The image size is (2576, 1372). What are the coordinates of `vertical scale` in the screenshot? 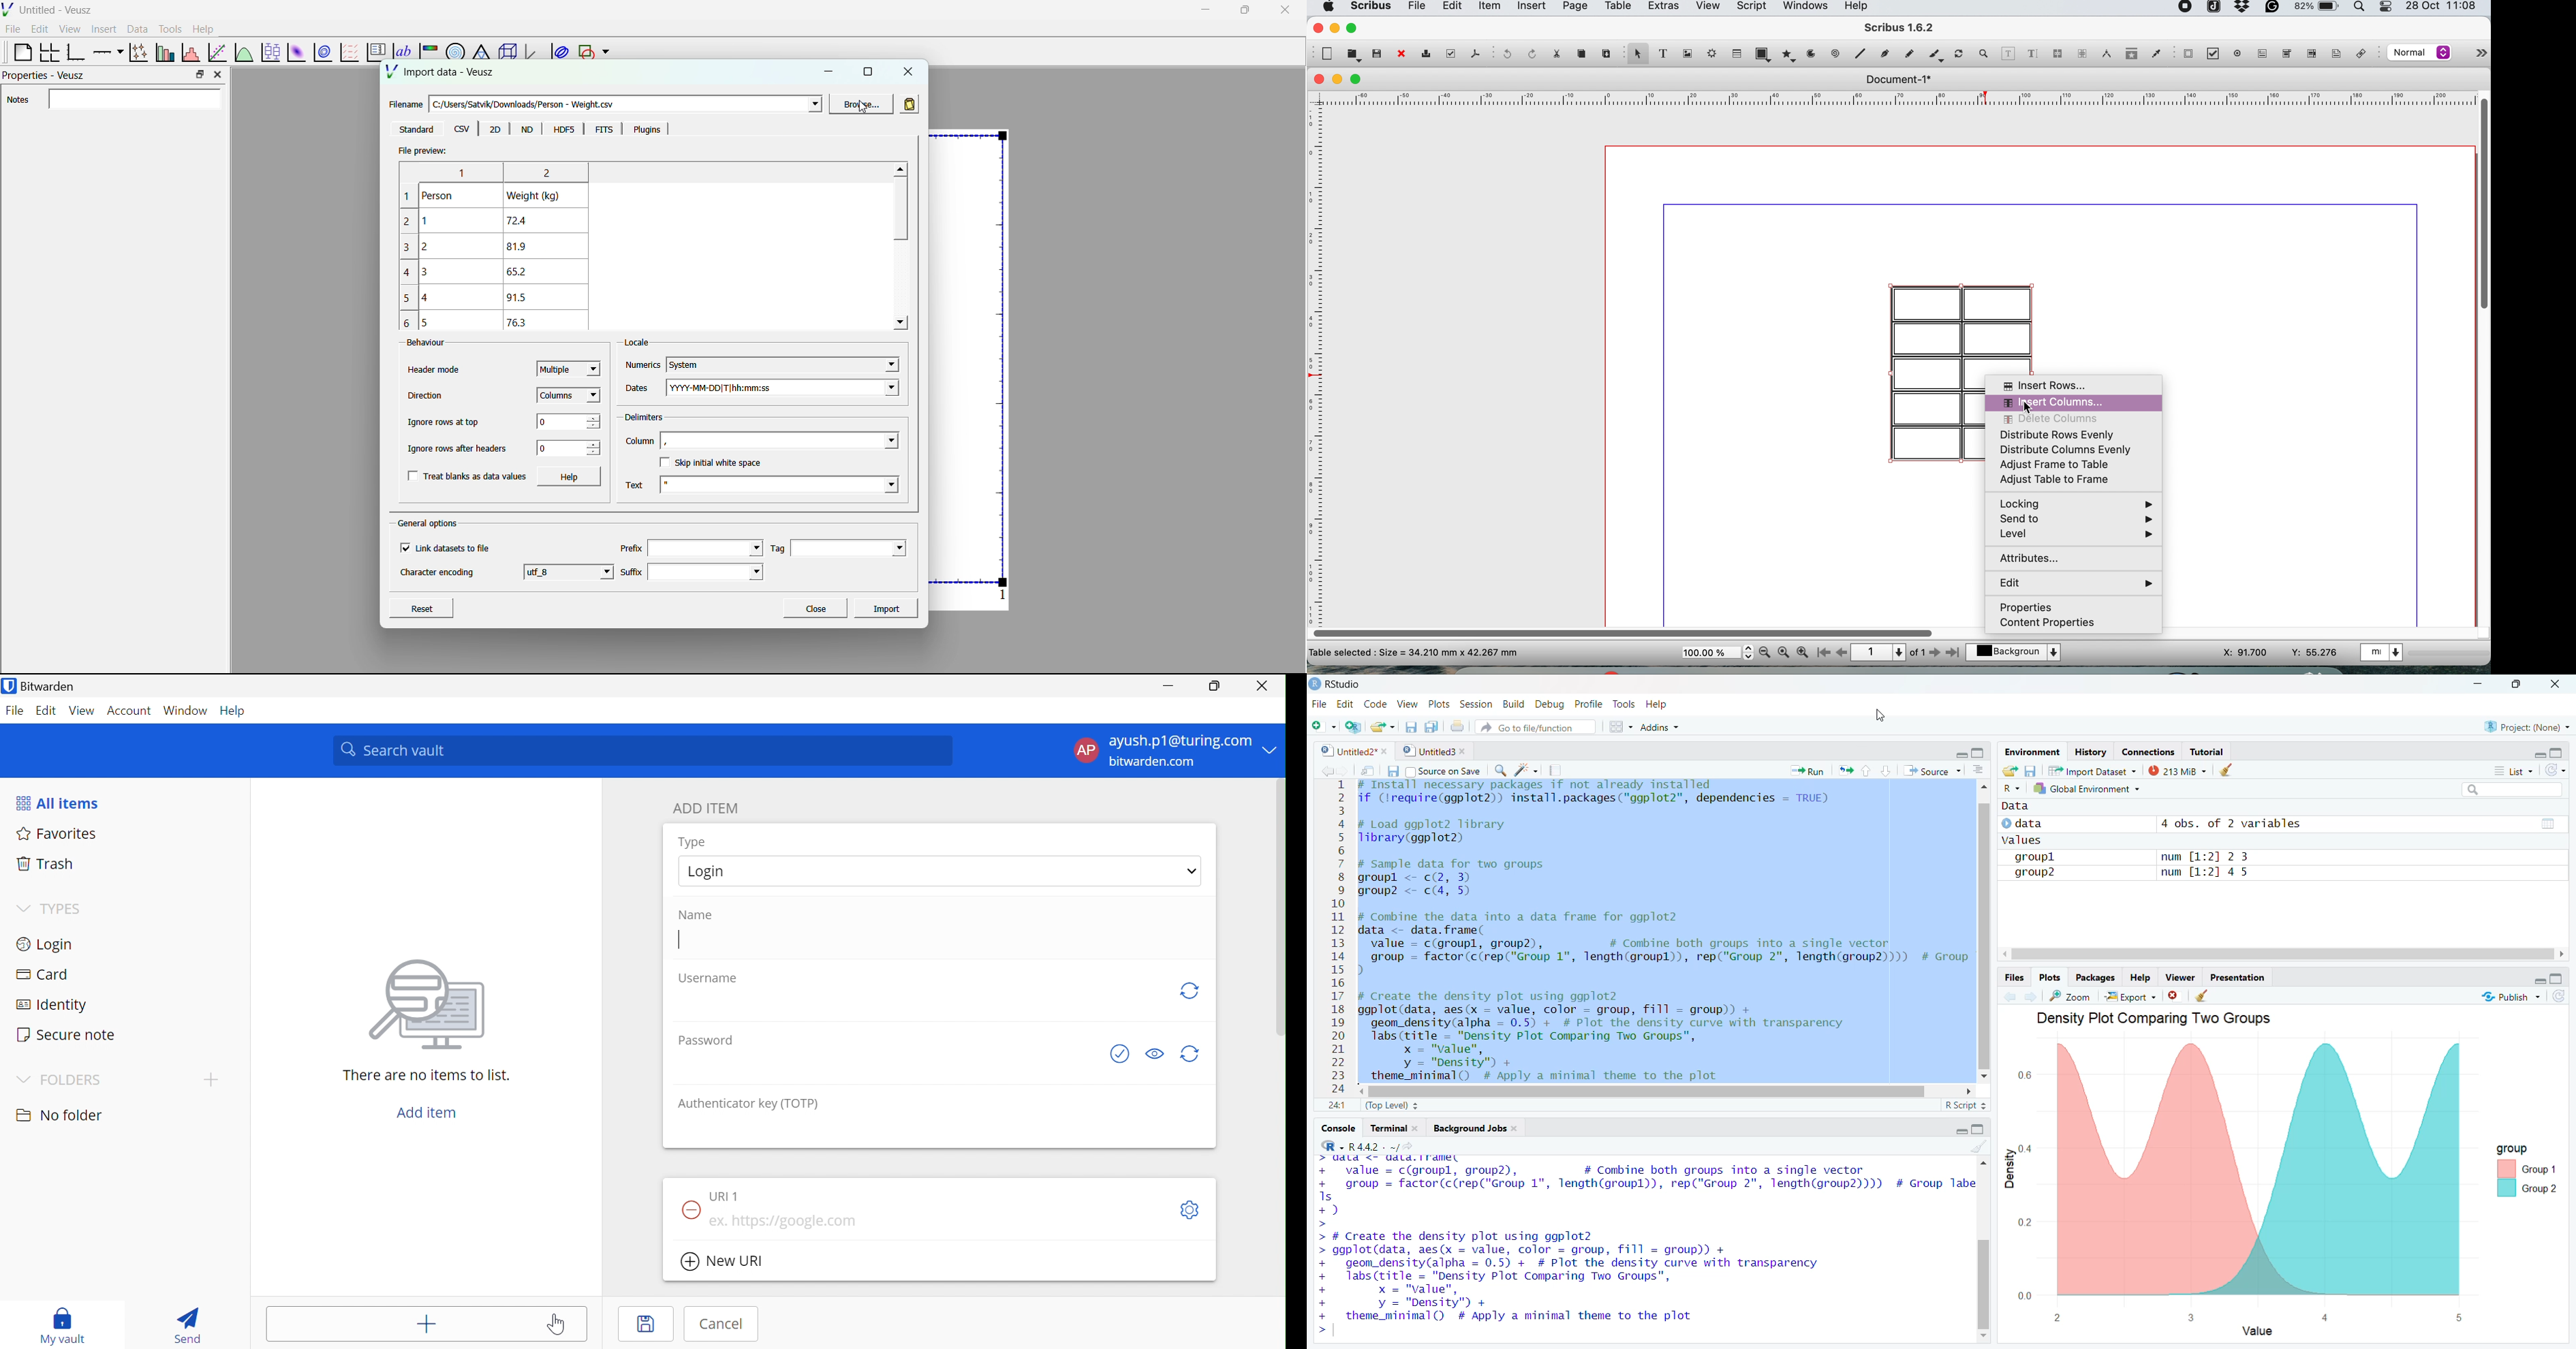 It's located at (1318, 356).